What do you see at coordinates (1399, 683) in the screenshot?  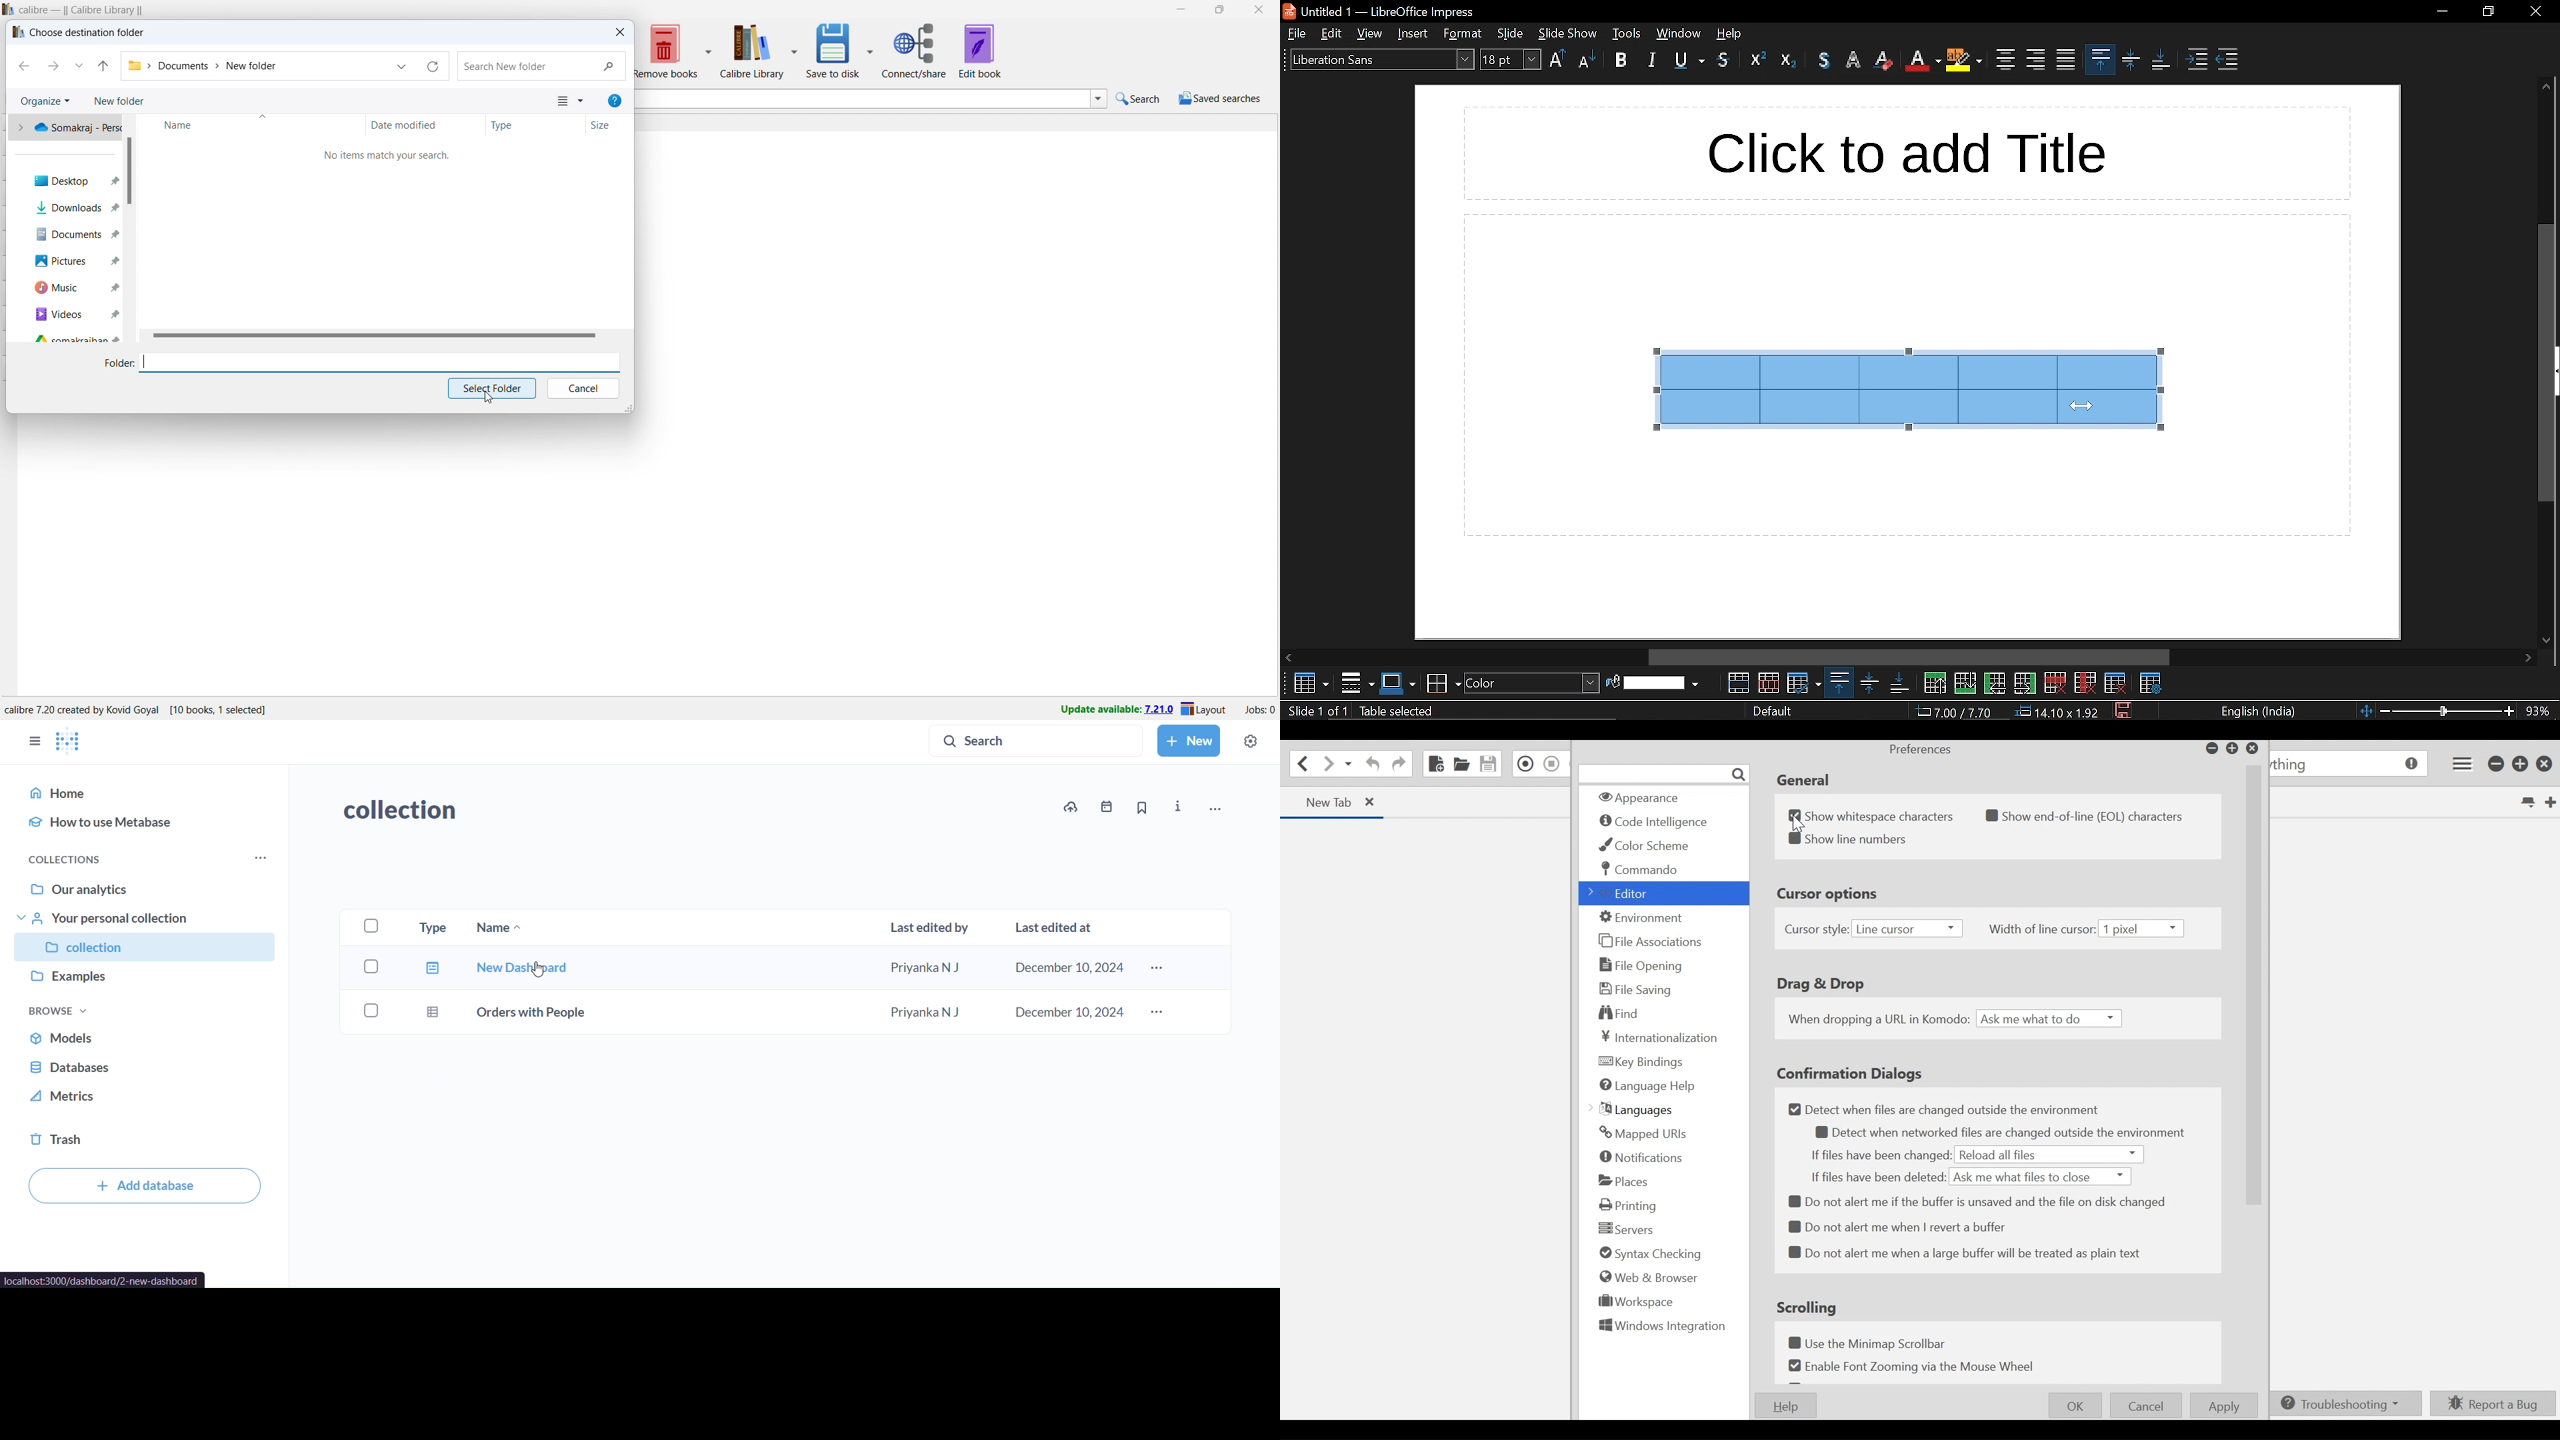 I see `border style` at bounding box center [1399, 683].